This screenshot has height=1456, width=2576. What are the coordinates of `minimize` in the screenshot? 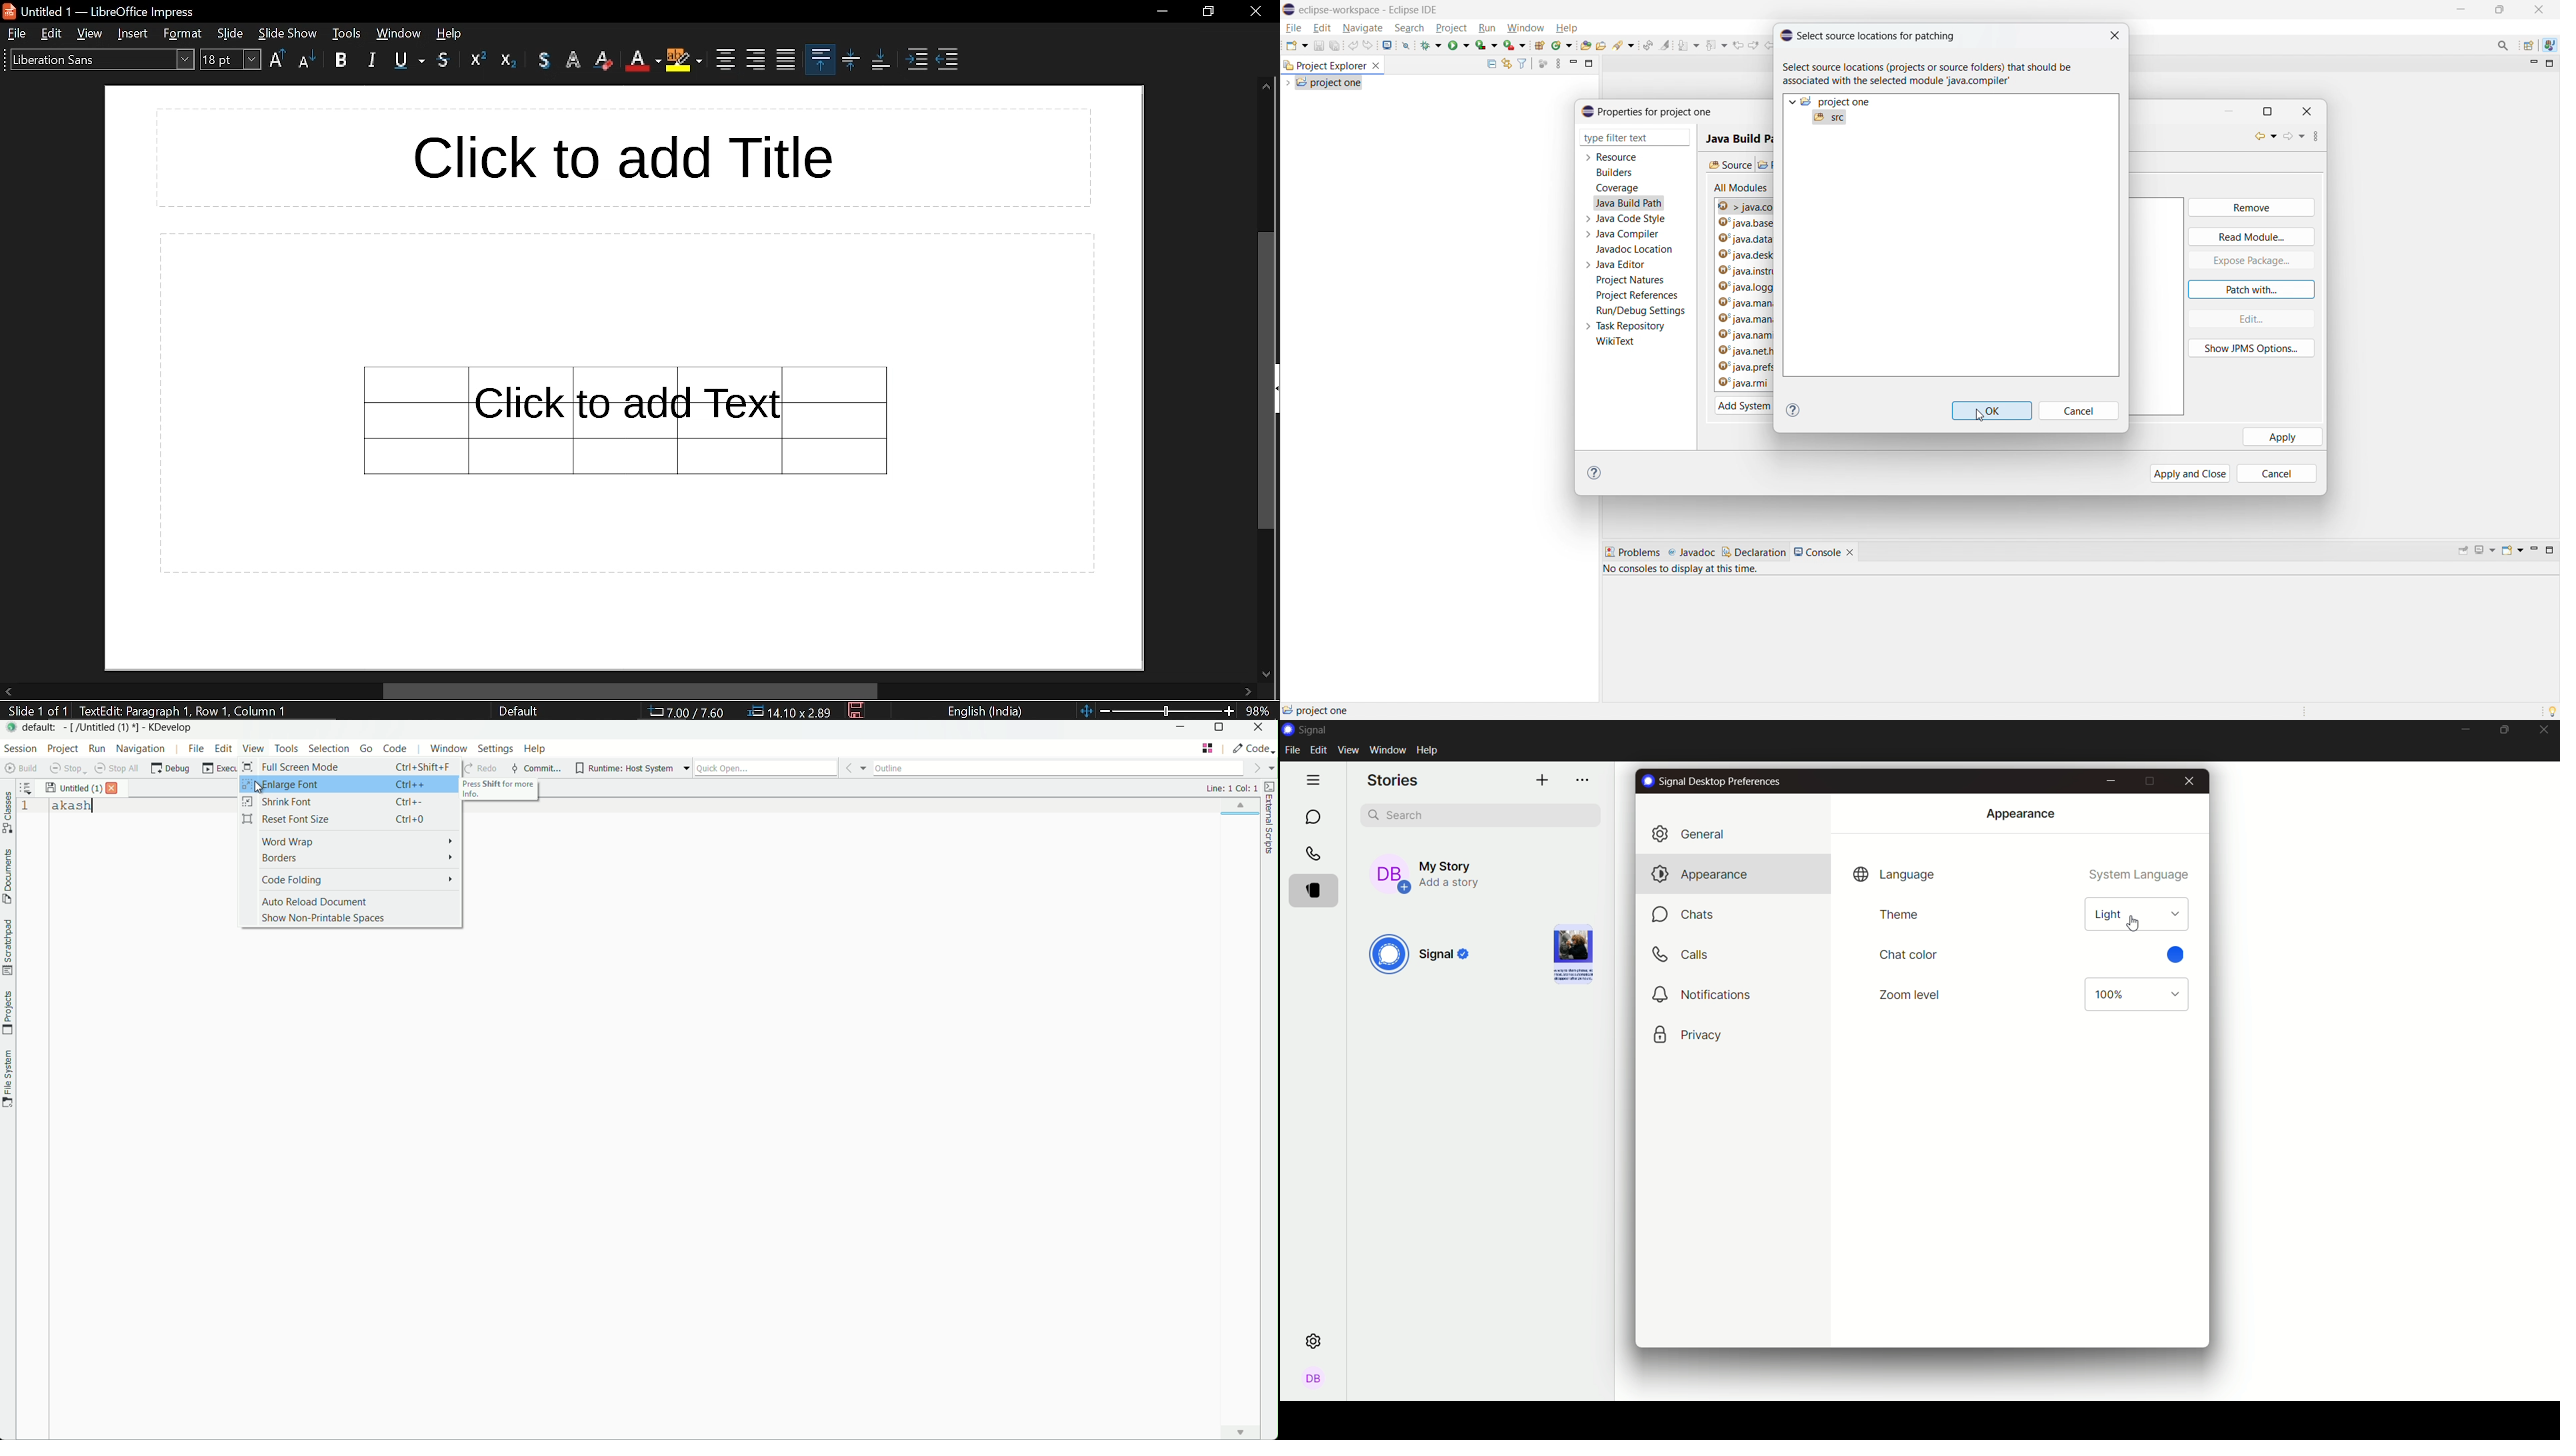 It's located at (2532, 64).